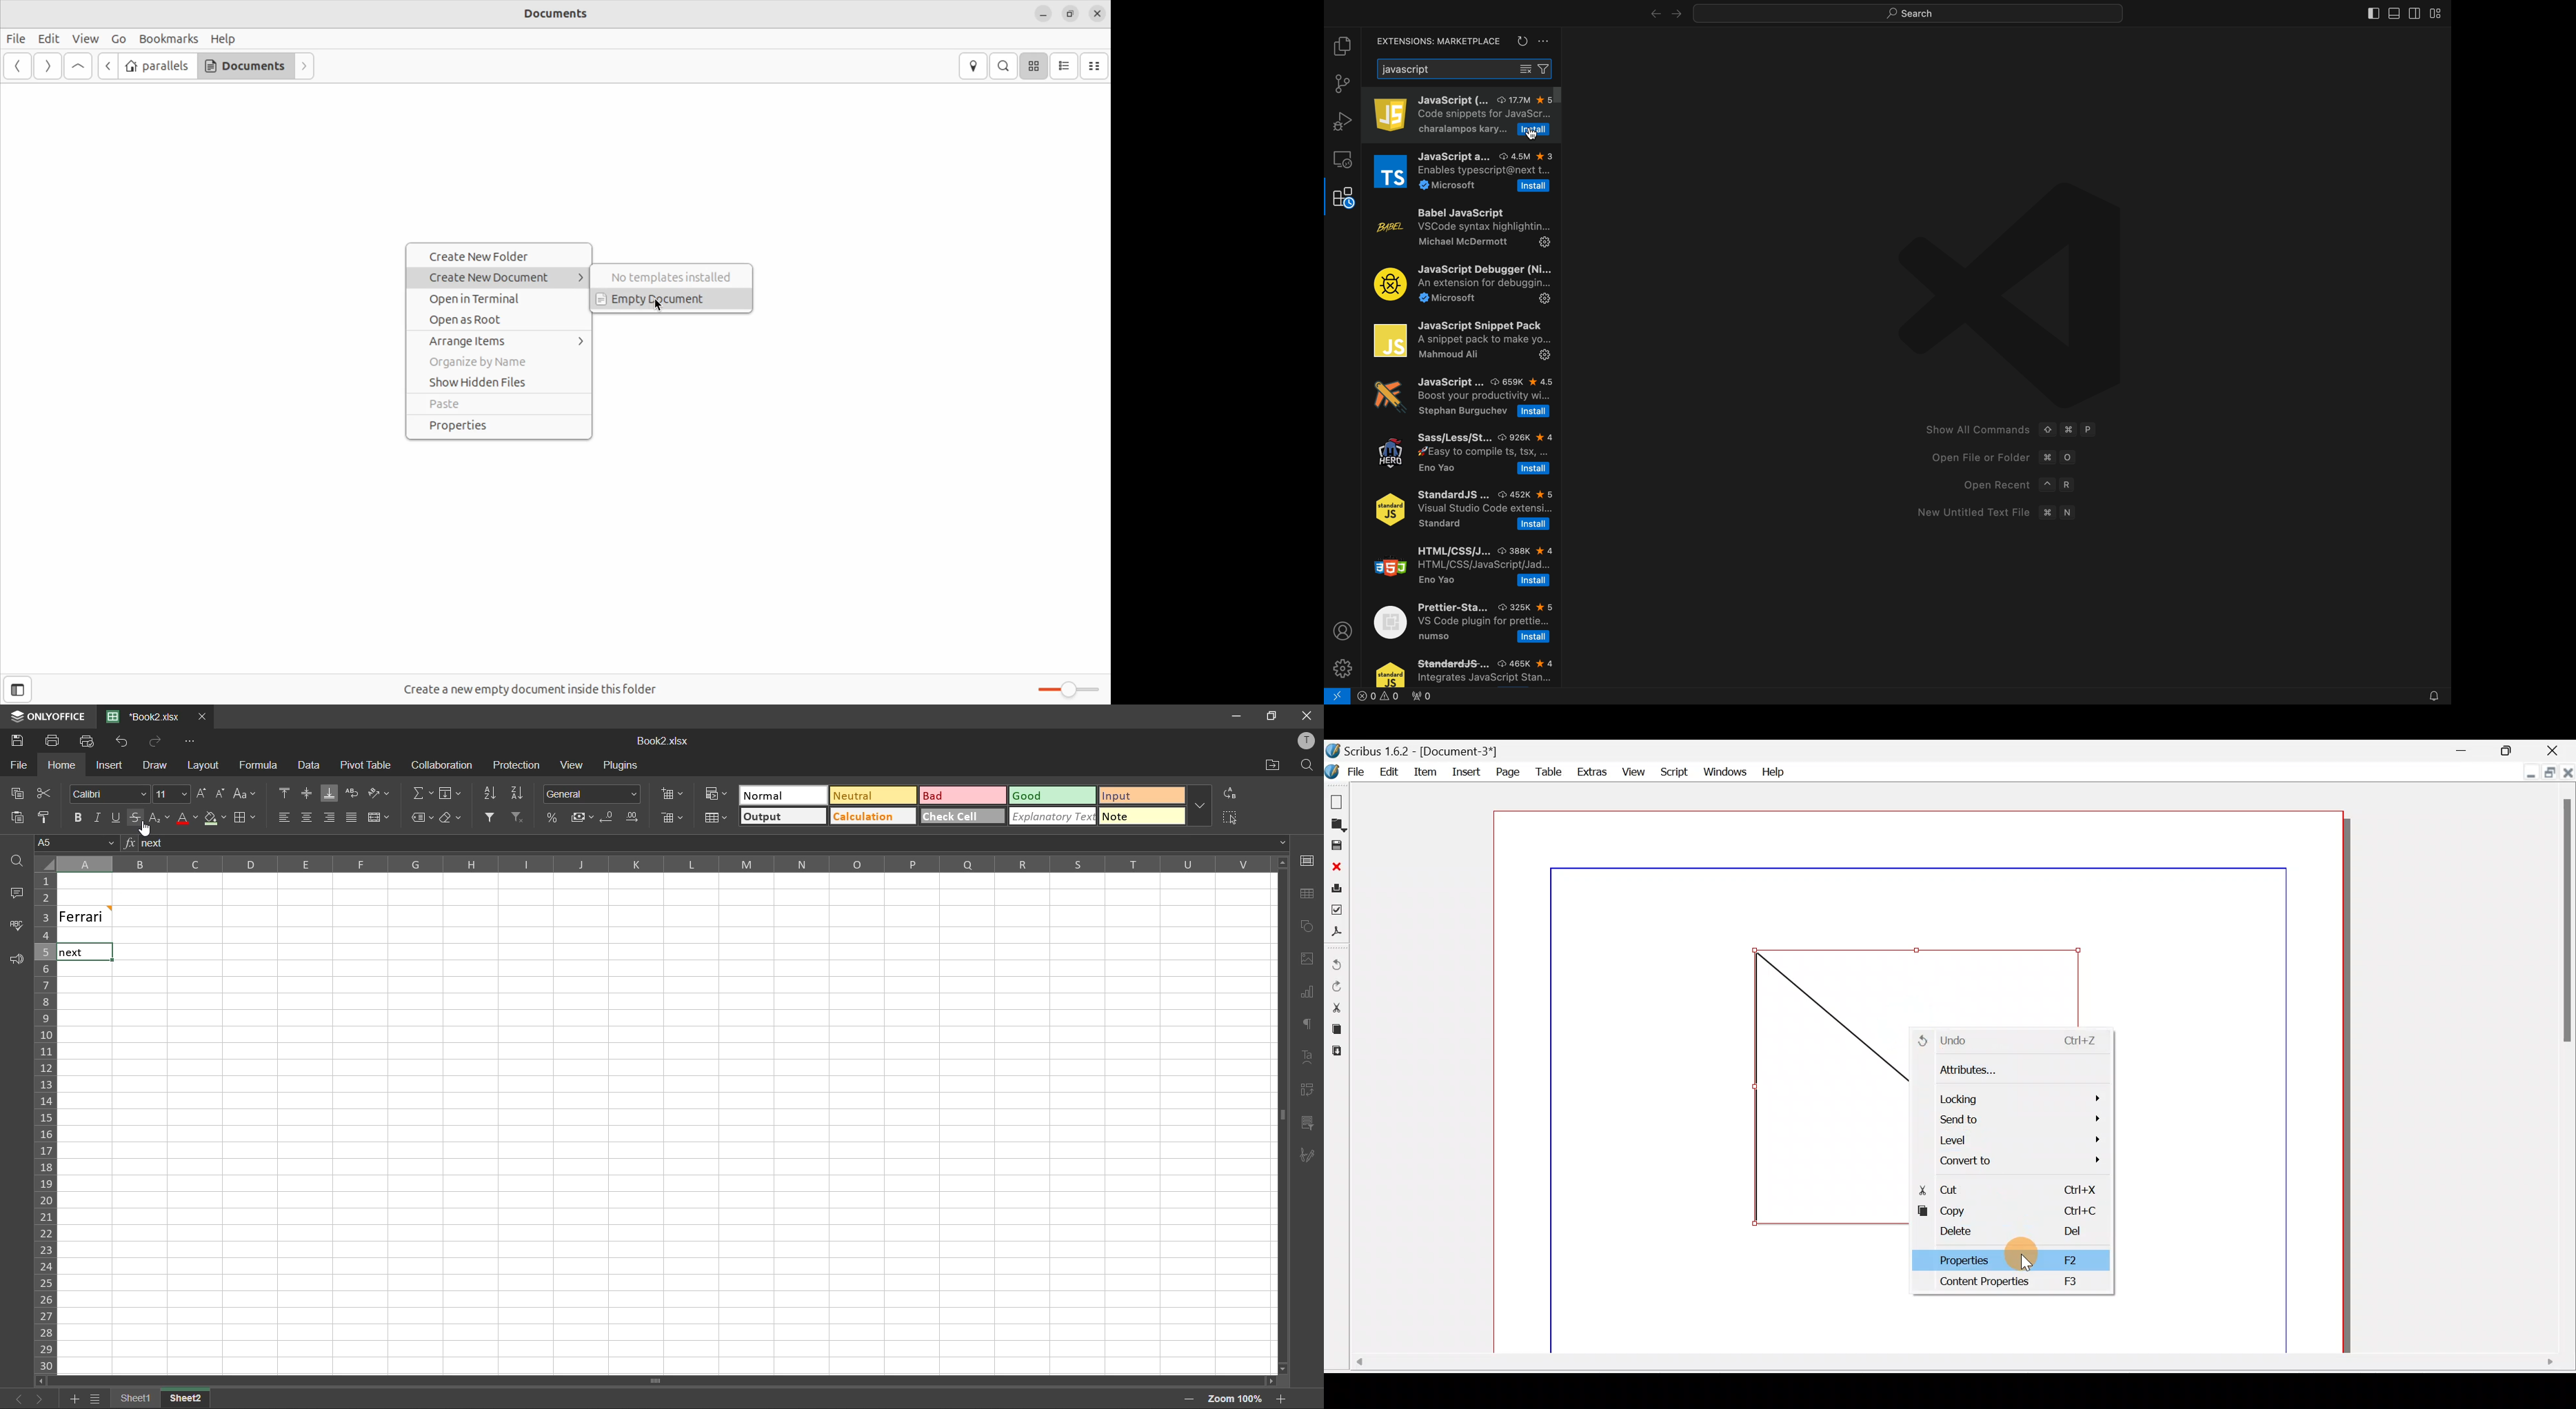 This screenshot has height=1428, width=2576. What do you see at coordinates (18, 862) in the screenshot?
I see `find` at bounding box center [18, 862].